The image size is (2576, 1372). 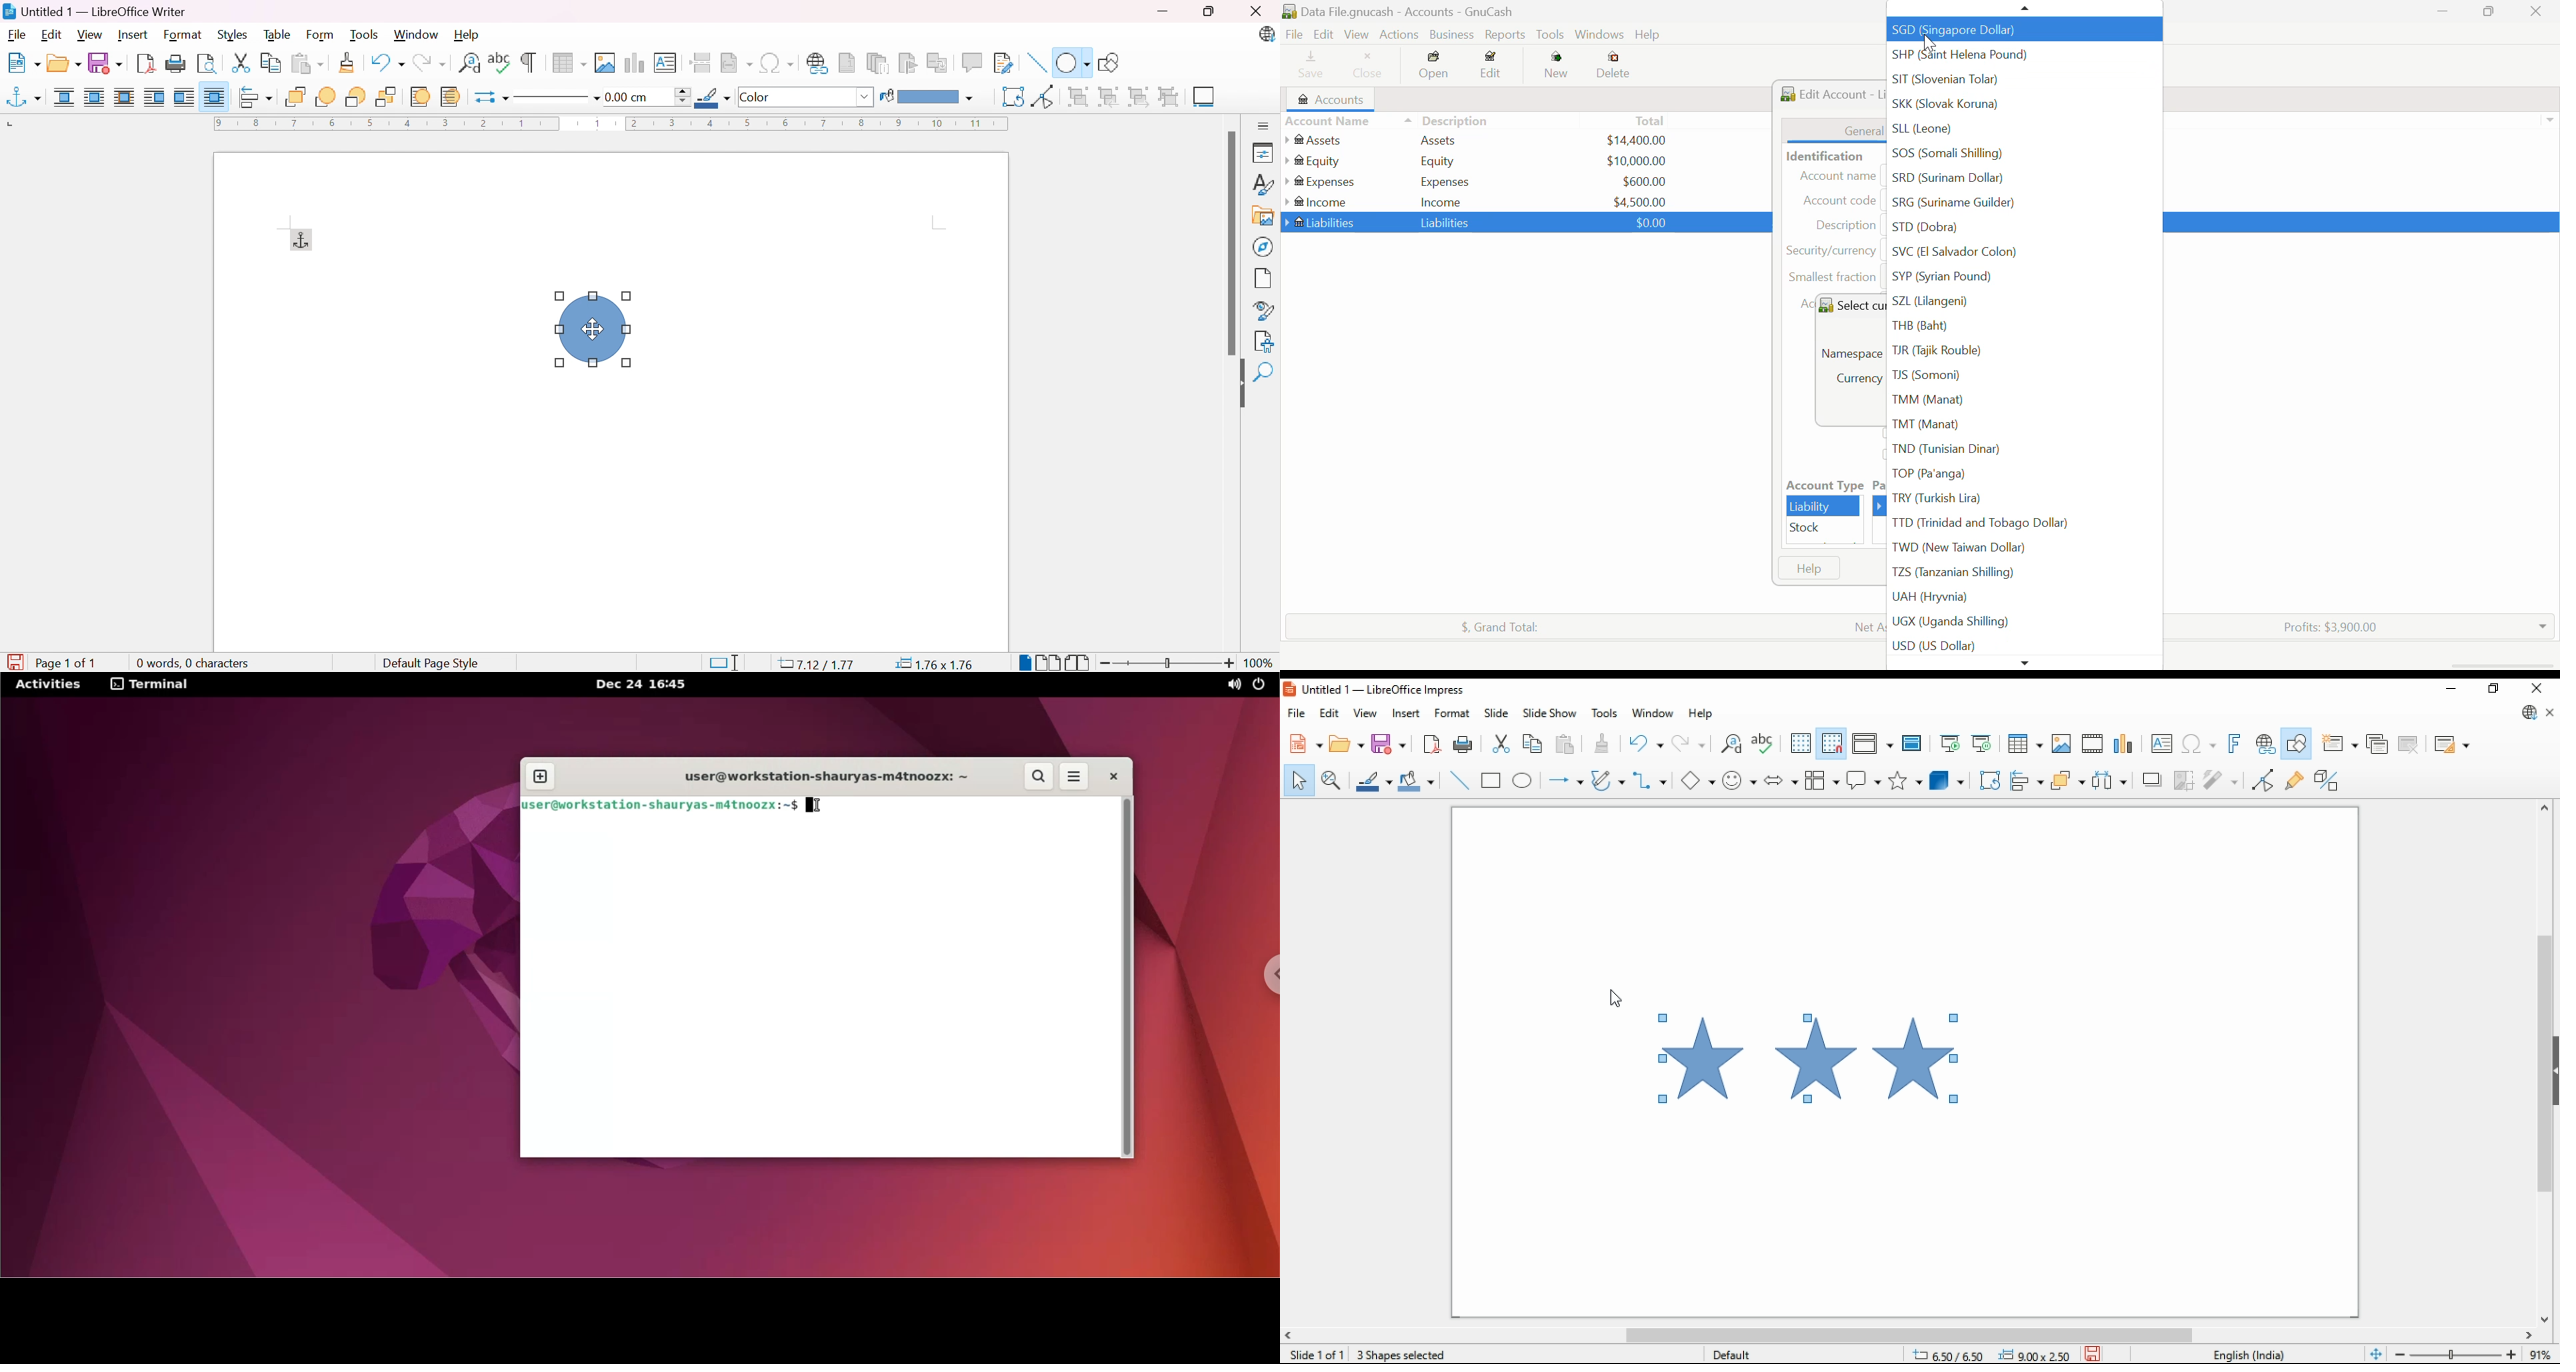 What do you see at coordinates (1012, 97) in the screenshot?
I see `Rotate` at bounding box center [1012, 97].